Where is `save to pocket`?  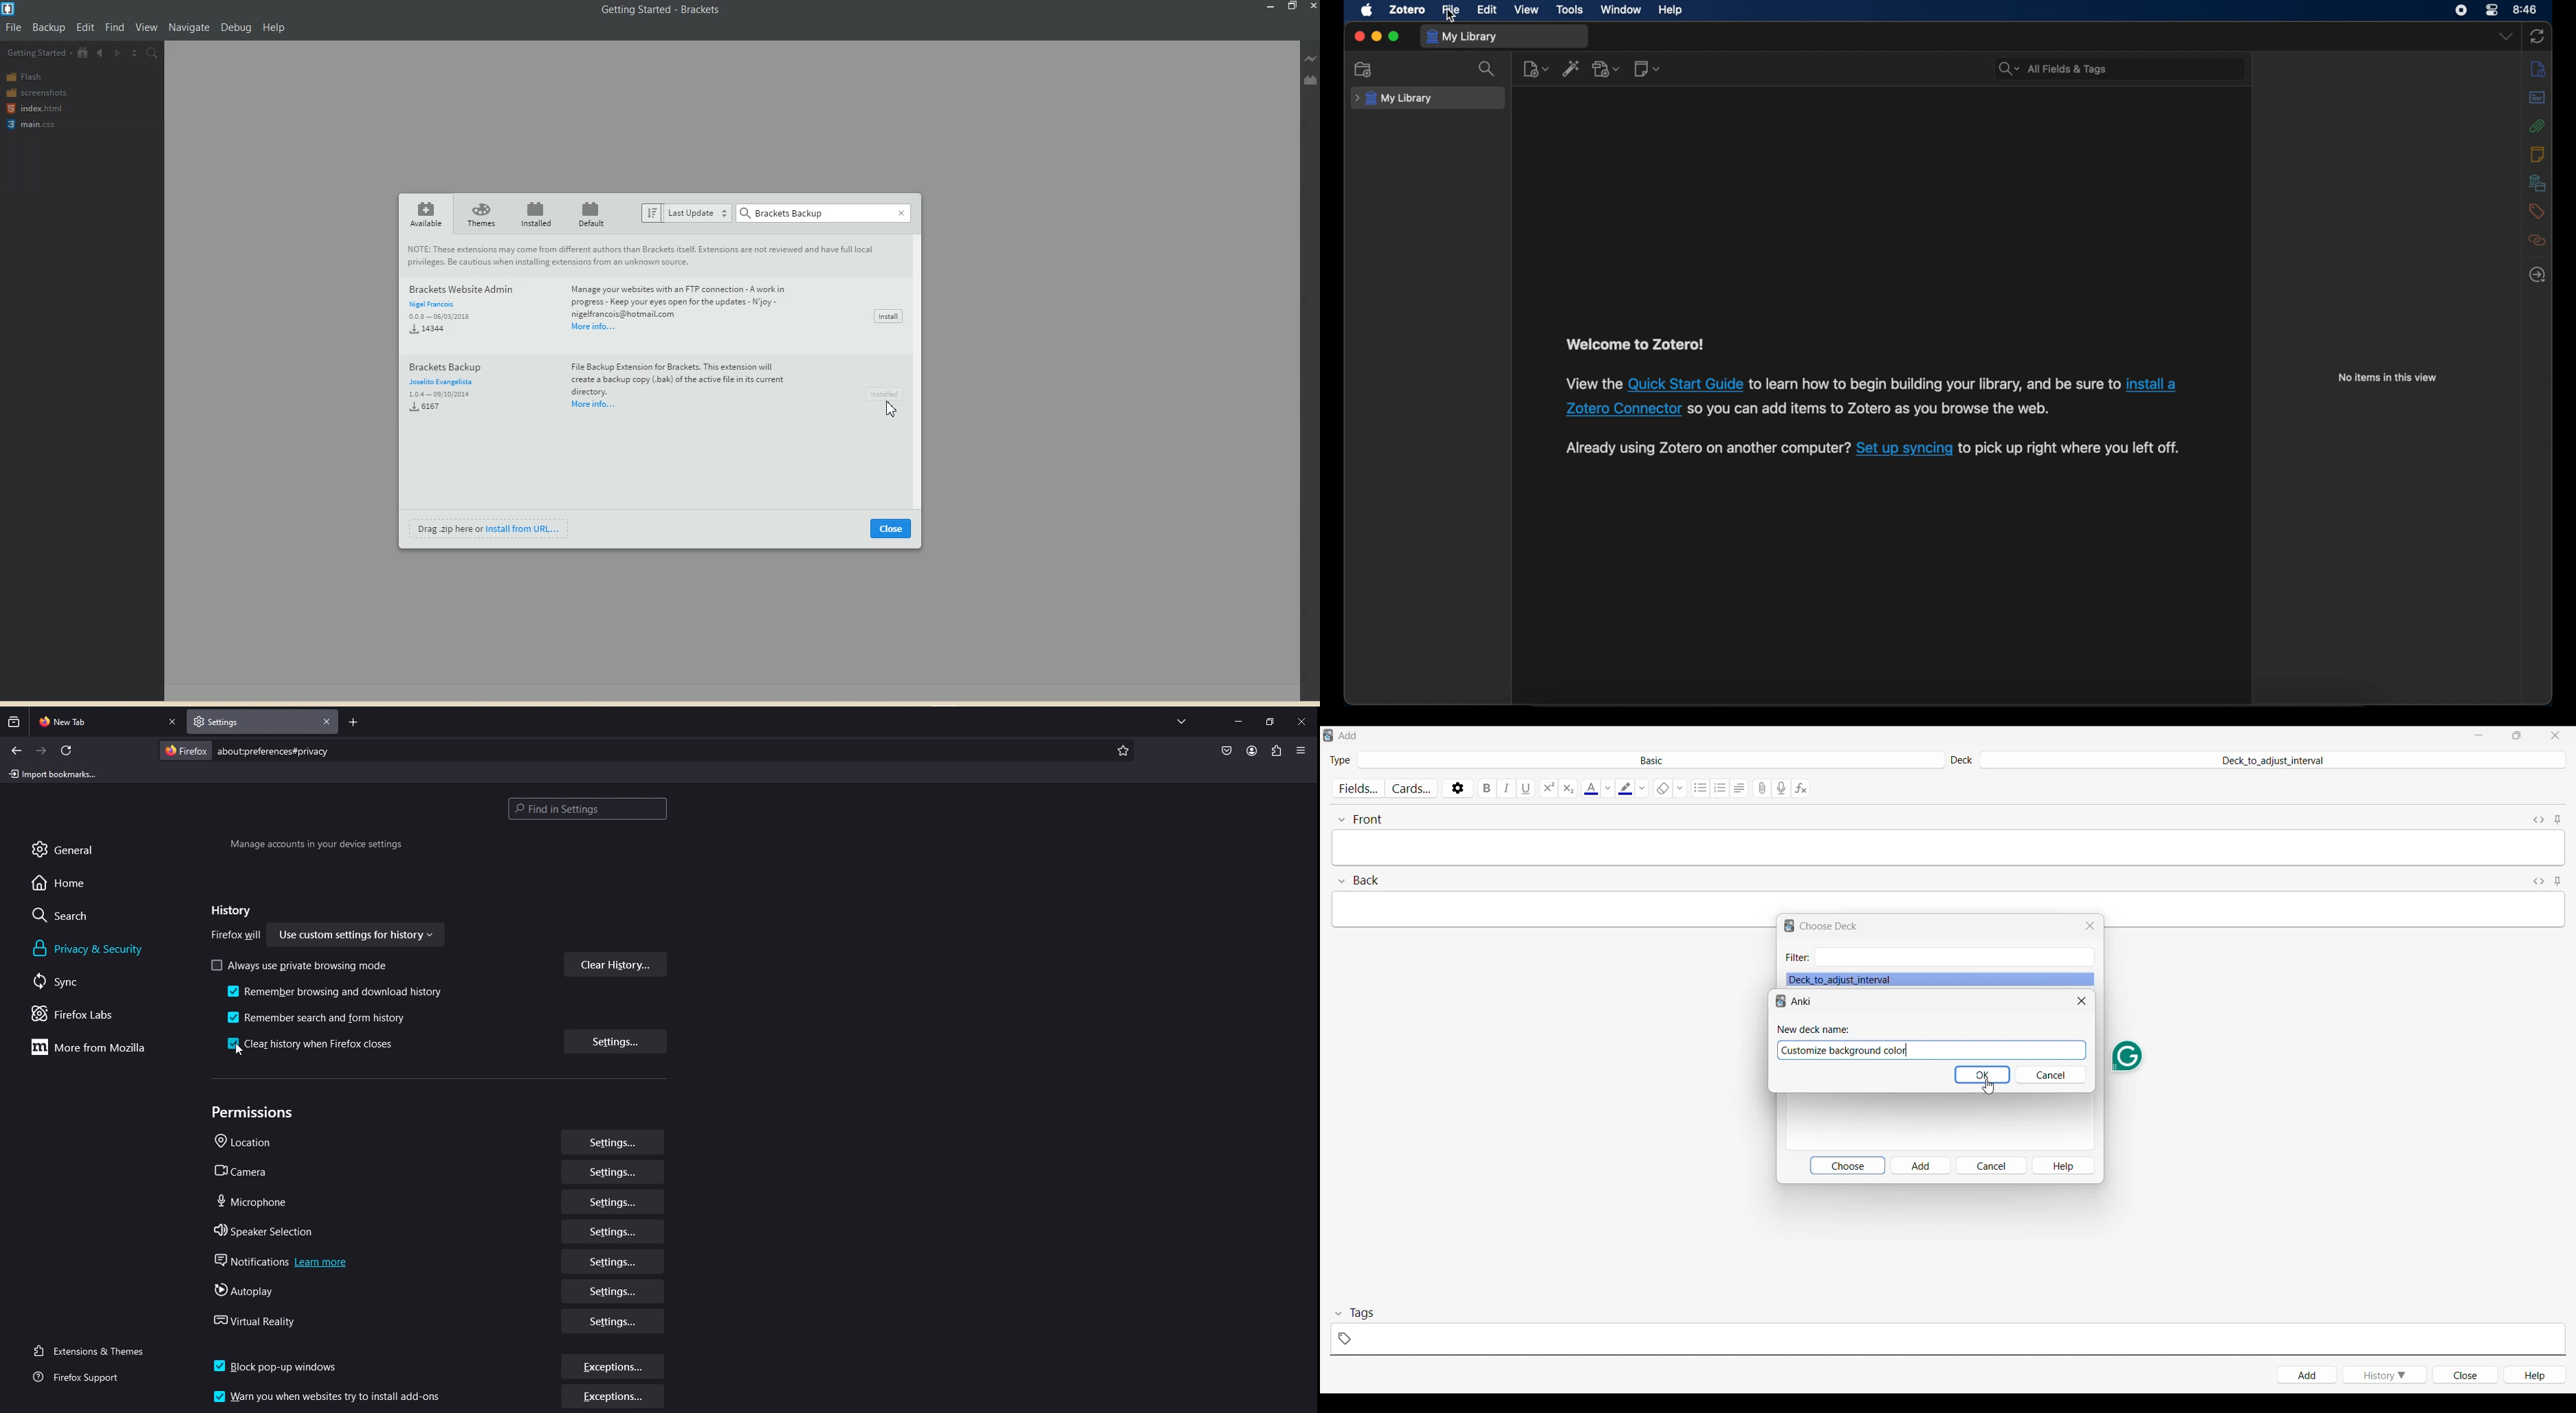 save to pocket is located at coordinates (1226, 752).